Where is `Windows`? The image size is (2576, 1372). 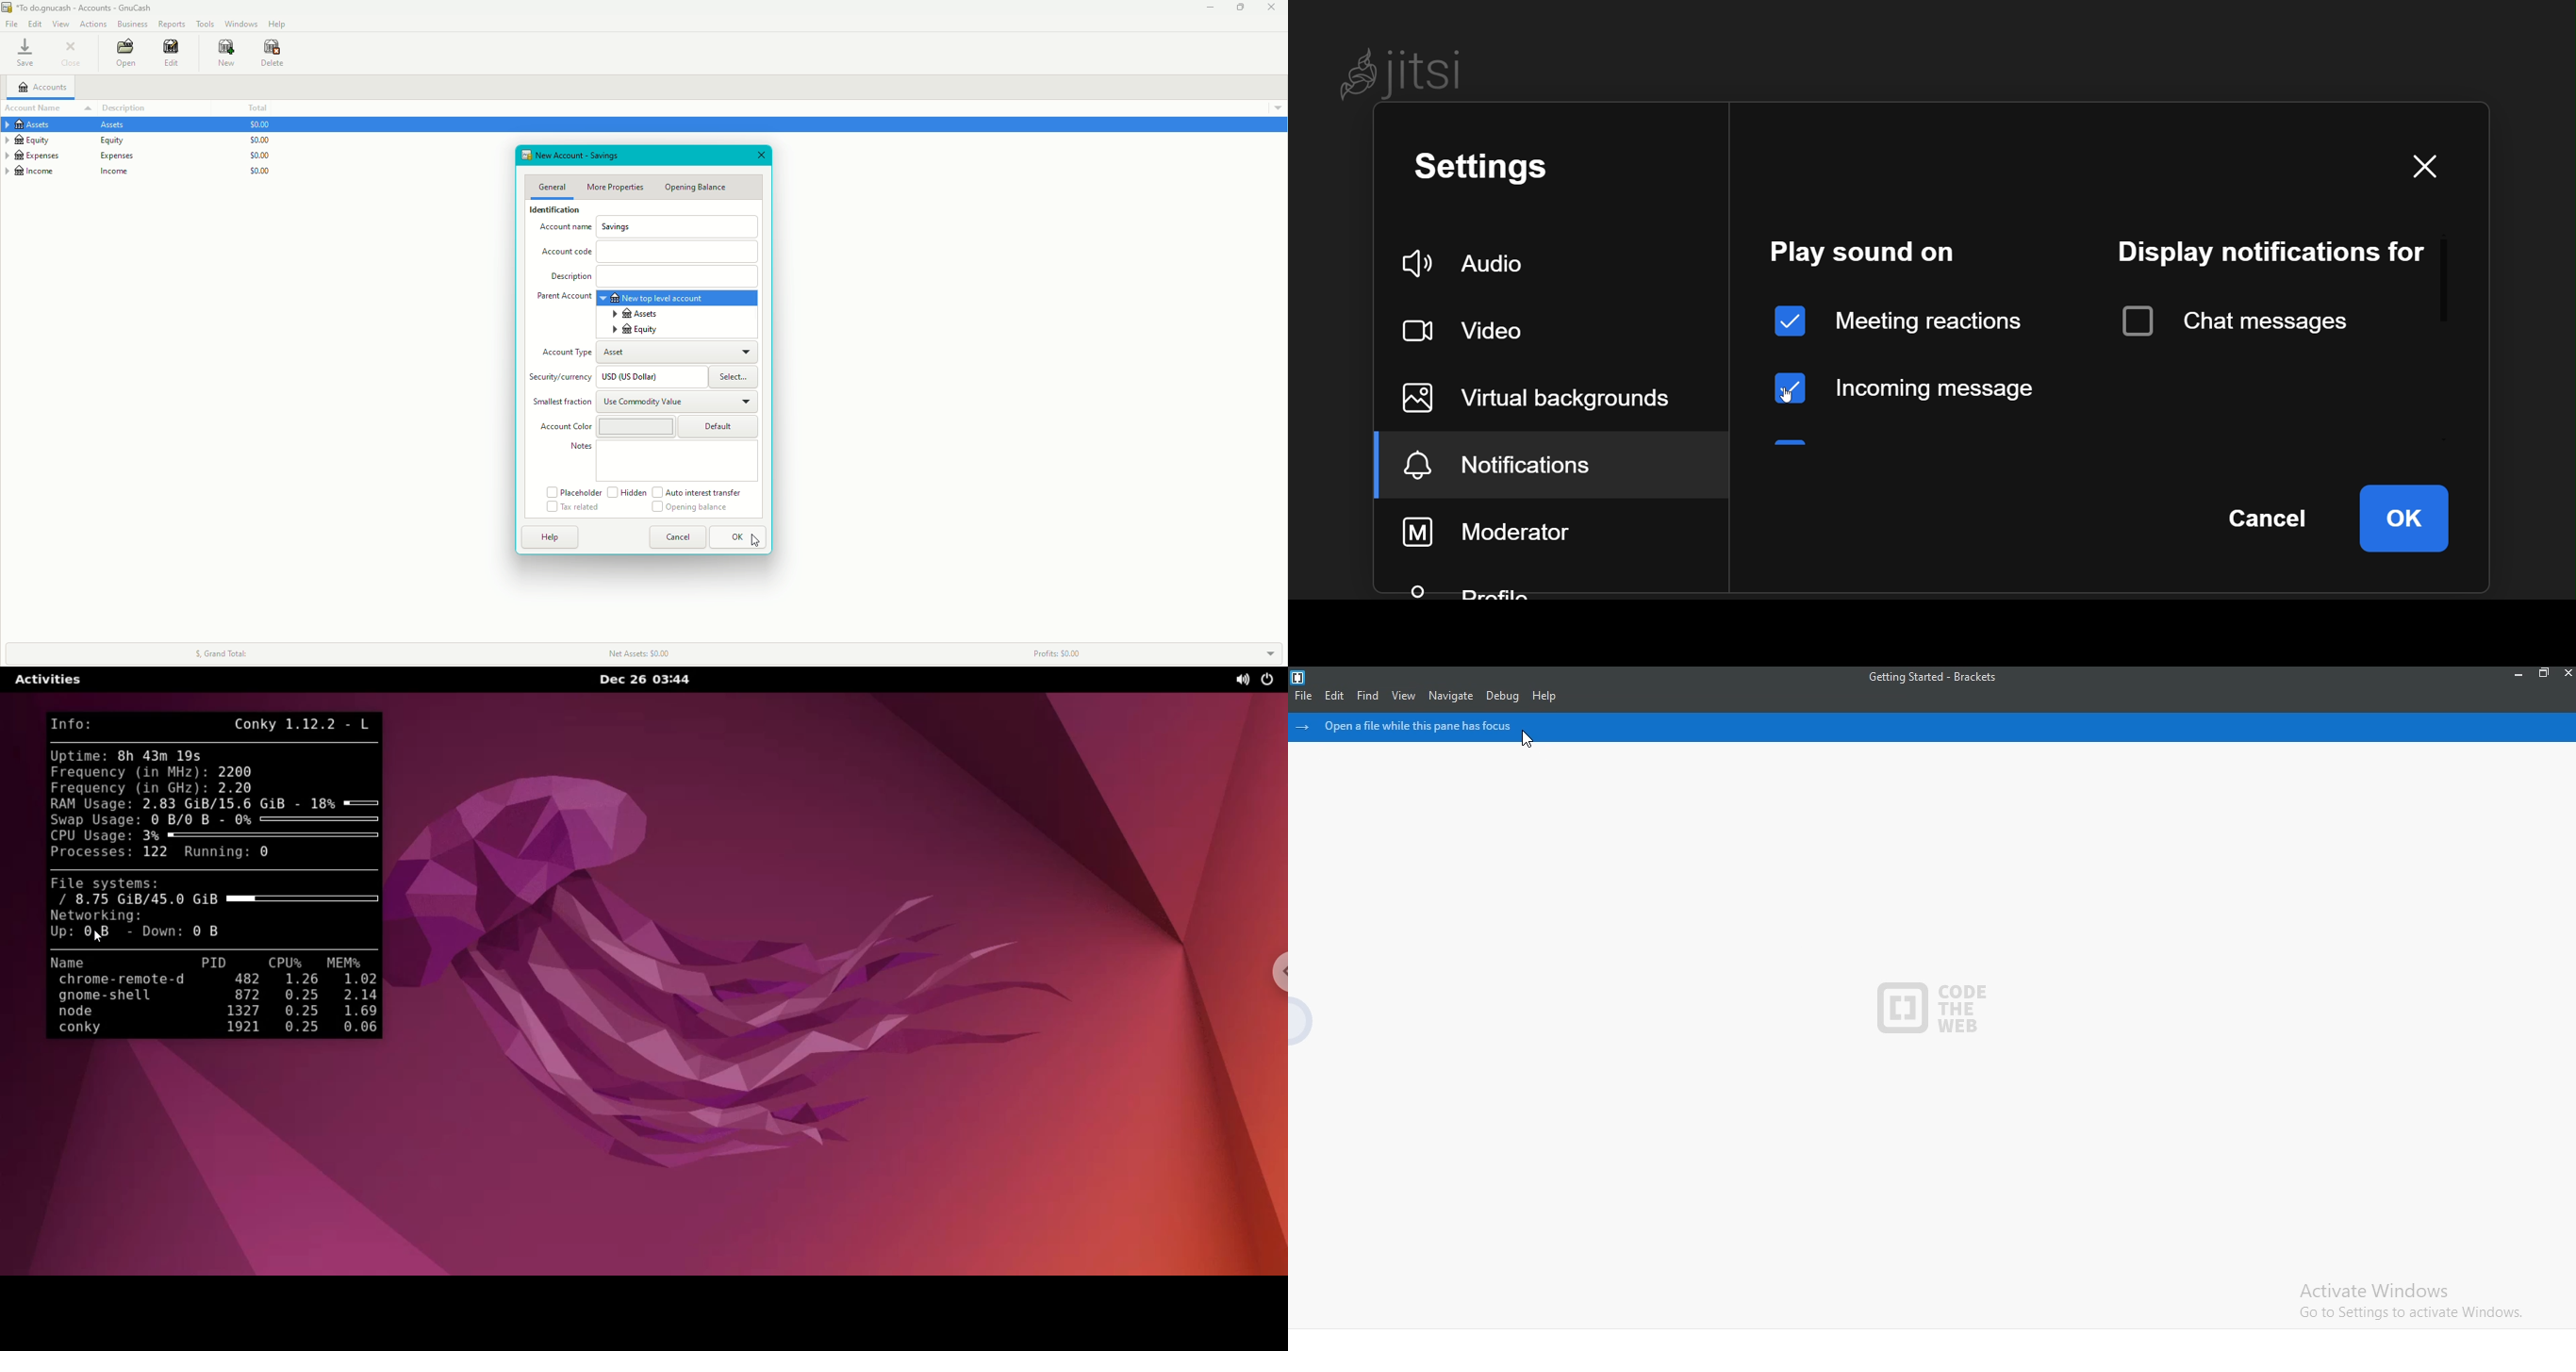 Windows is located at coordinates (240, 23).